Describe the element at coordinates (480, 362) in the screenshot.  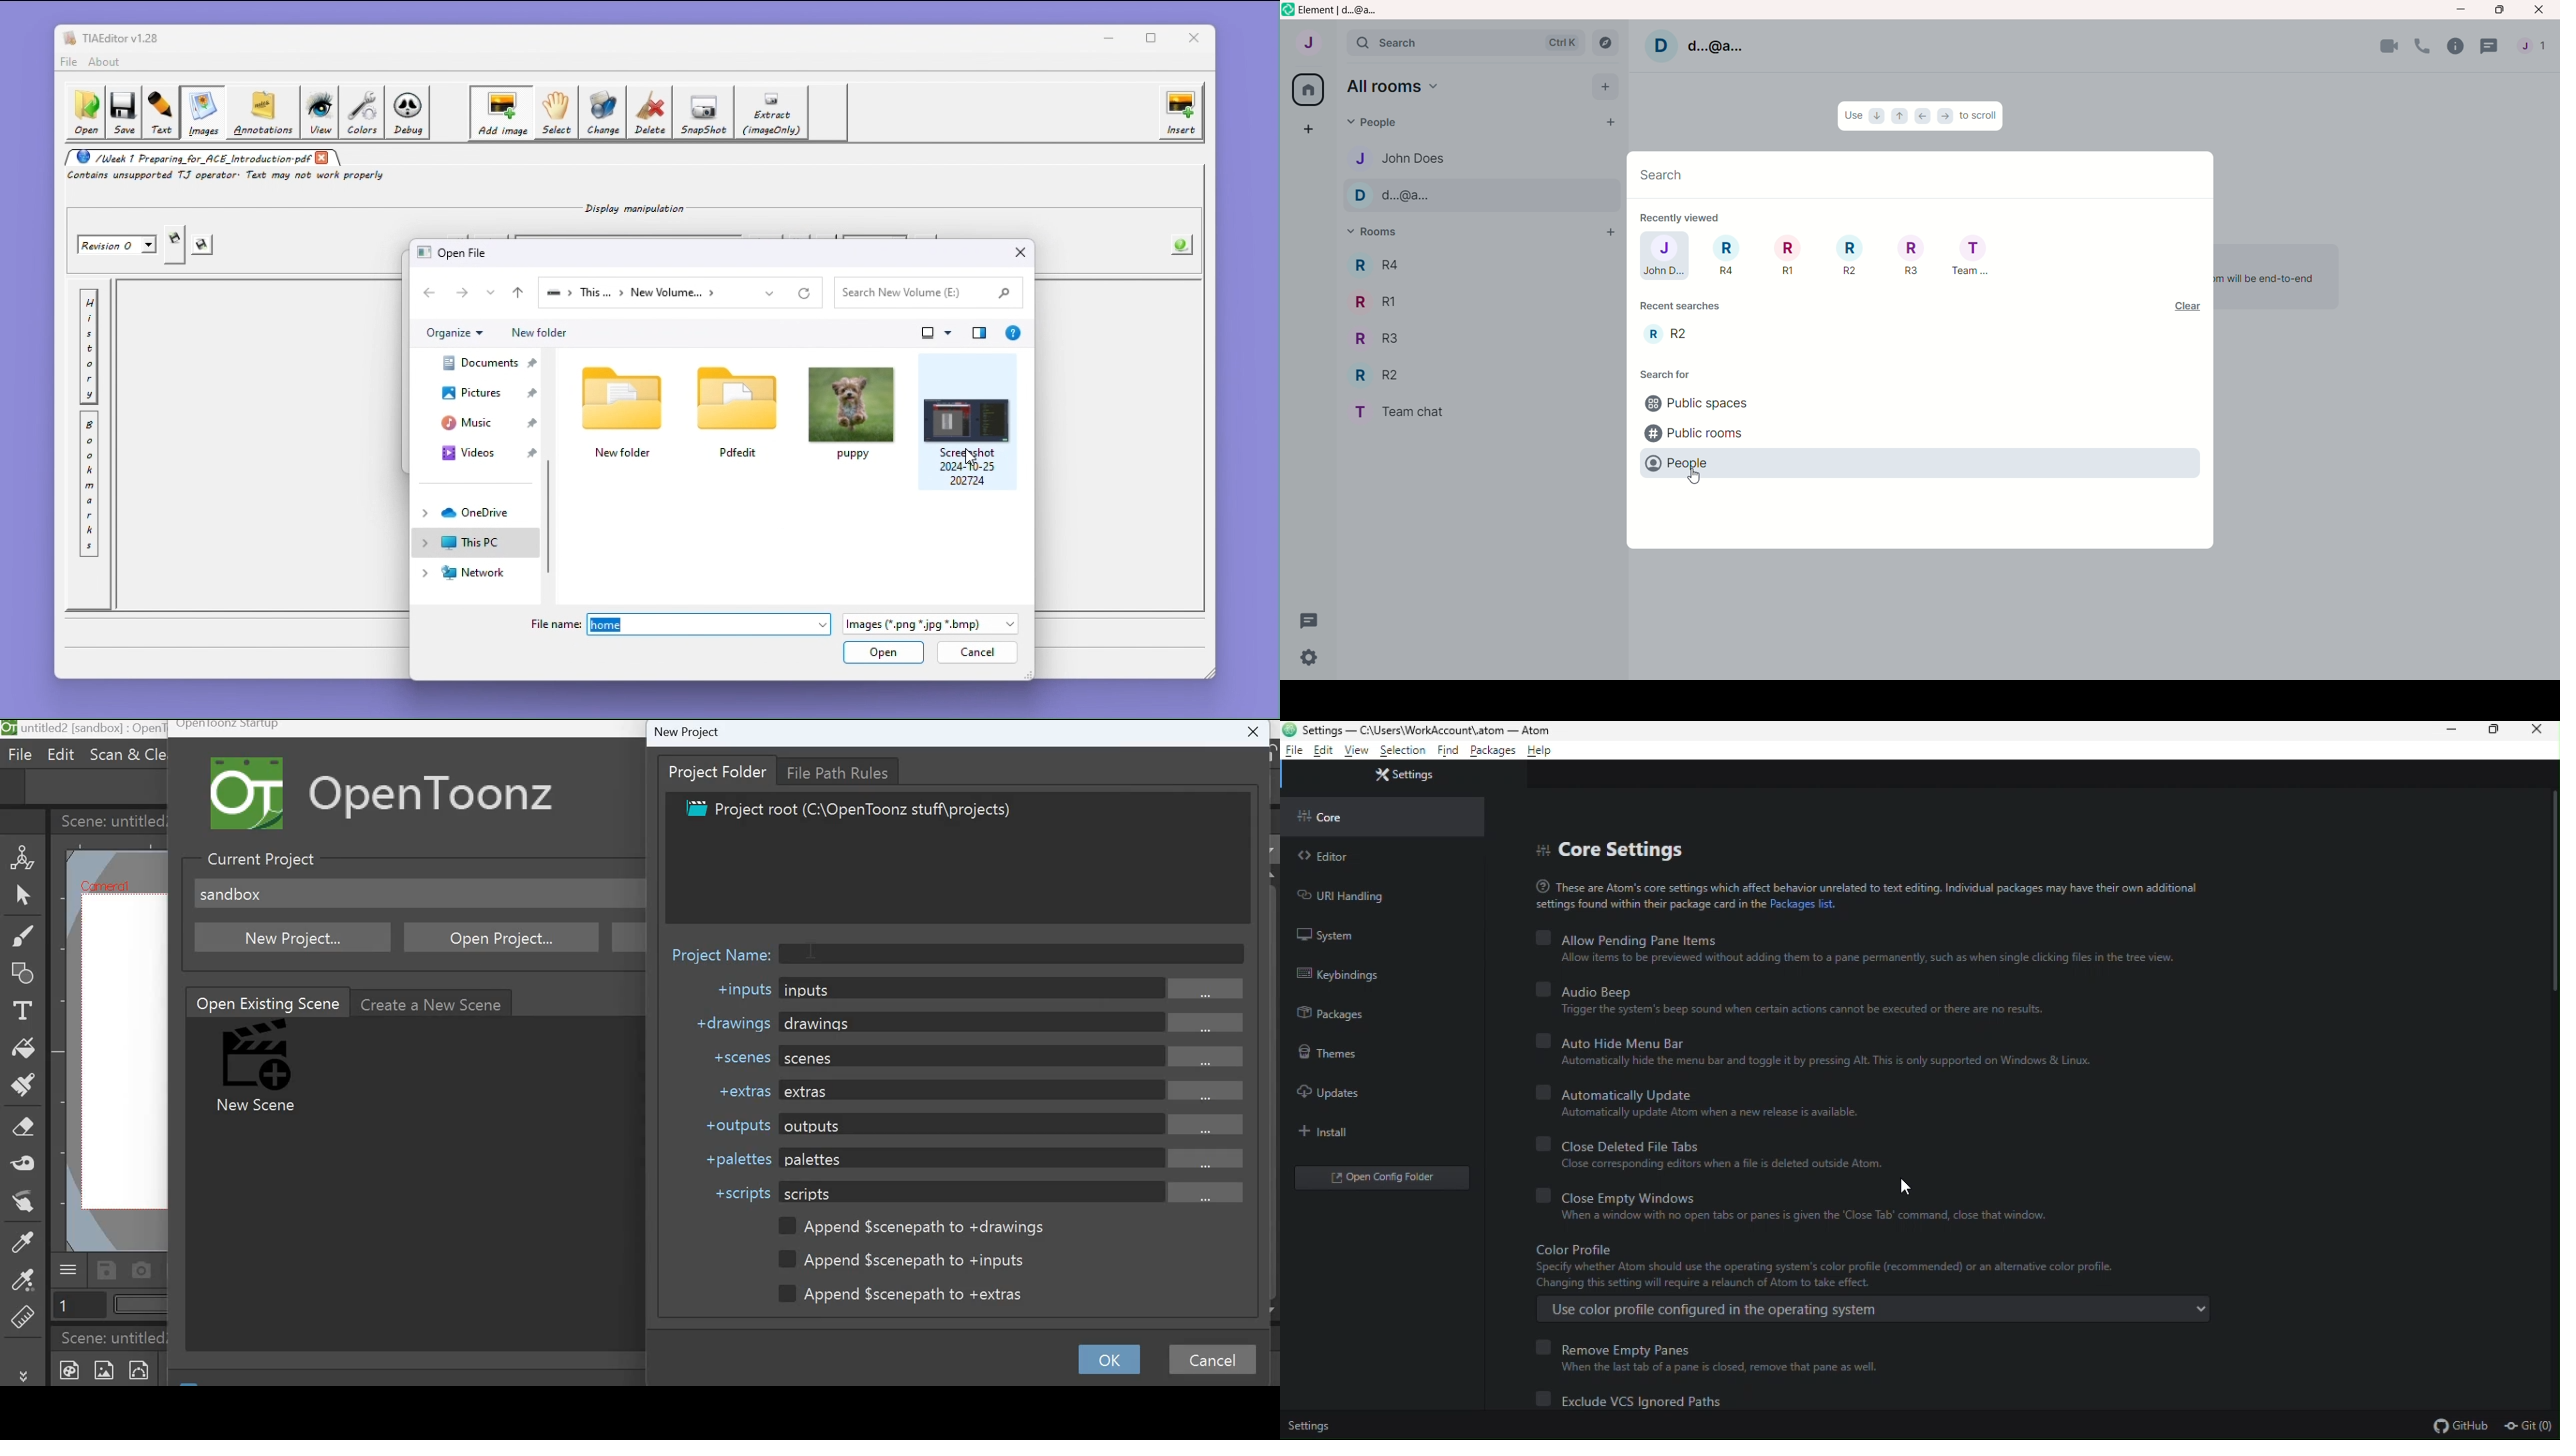
I see `documents` at that location.